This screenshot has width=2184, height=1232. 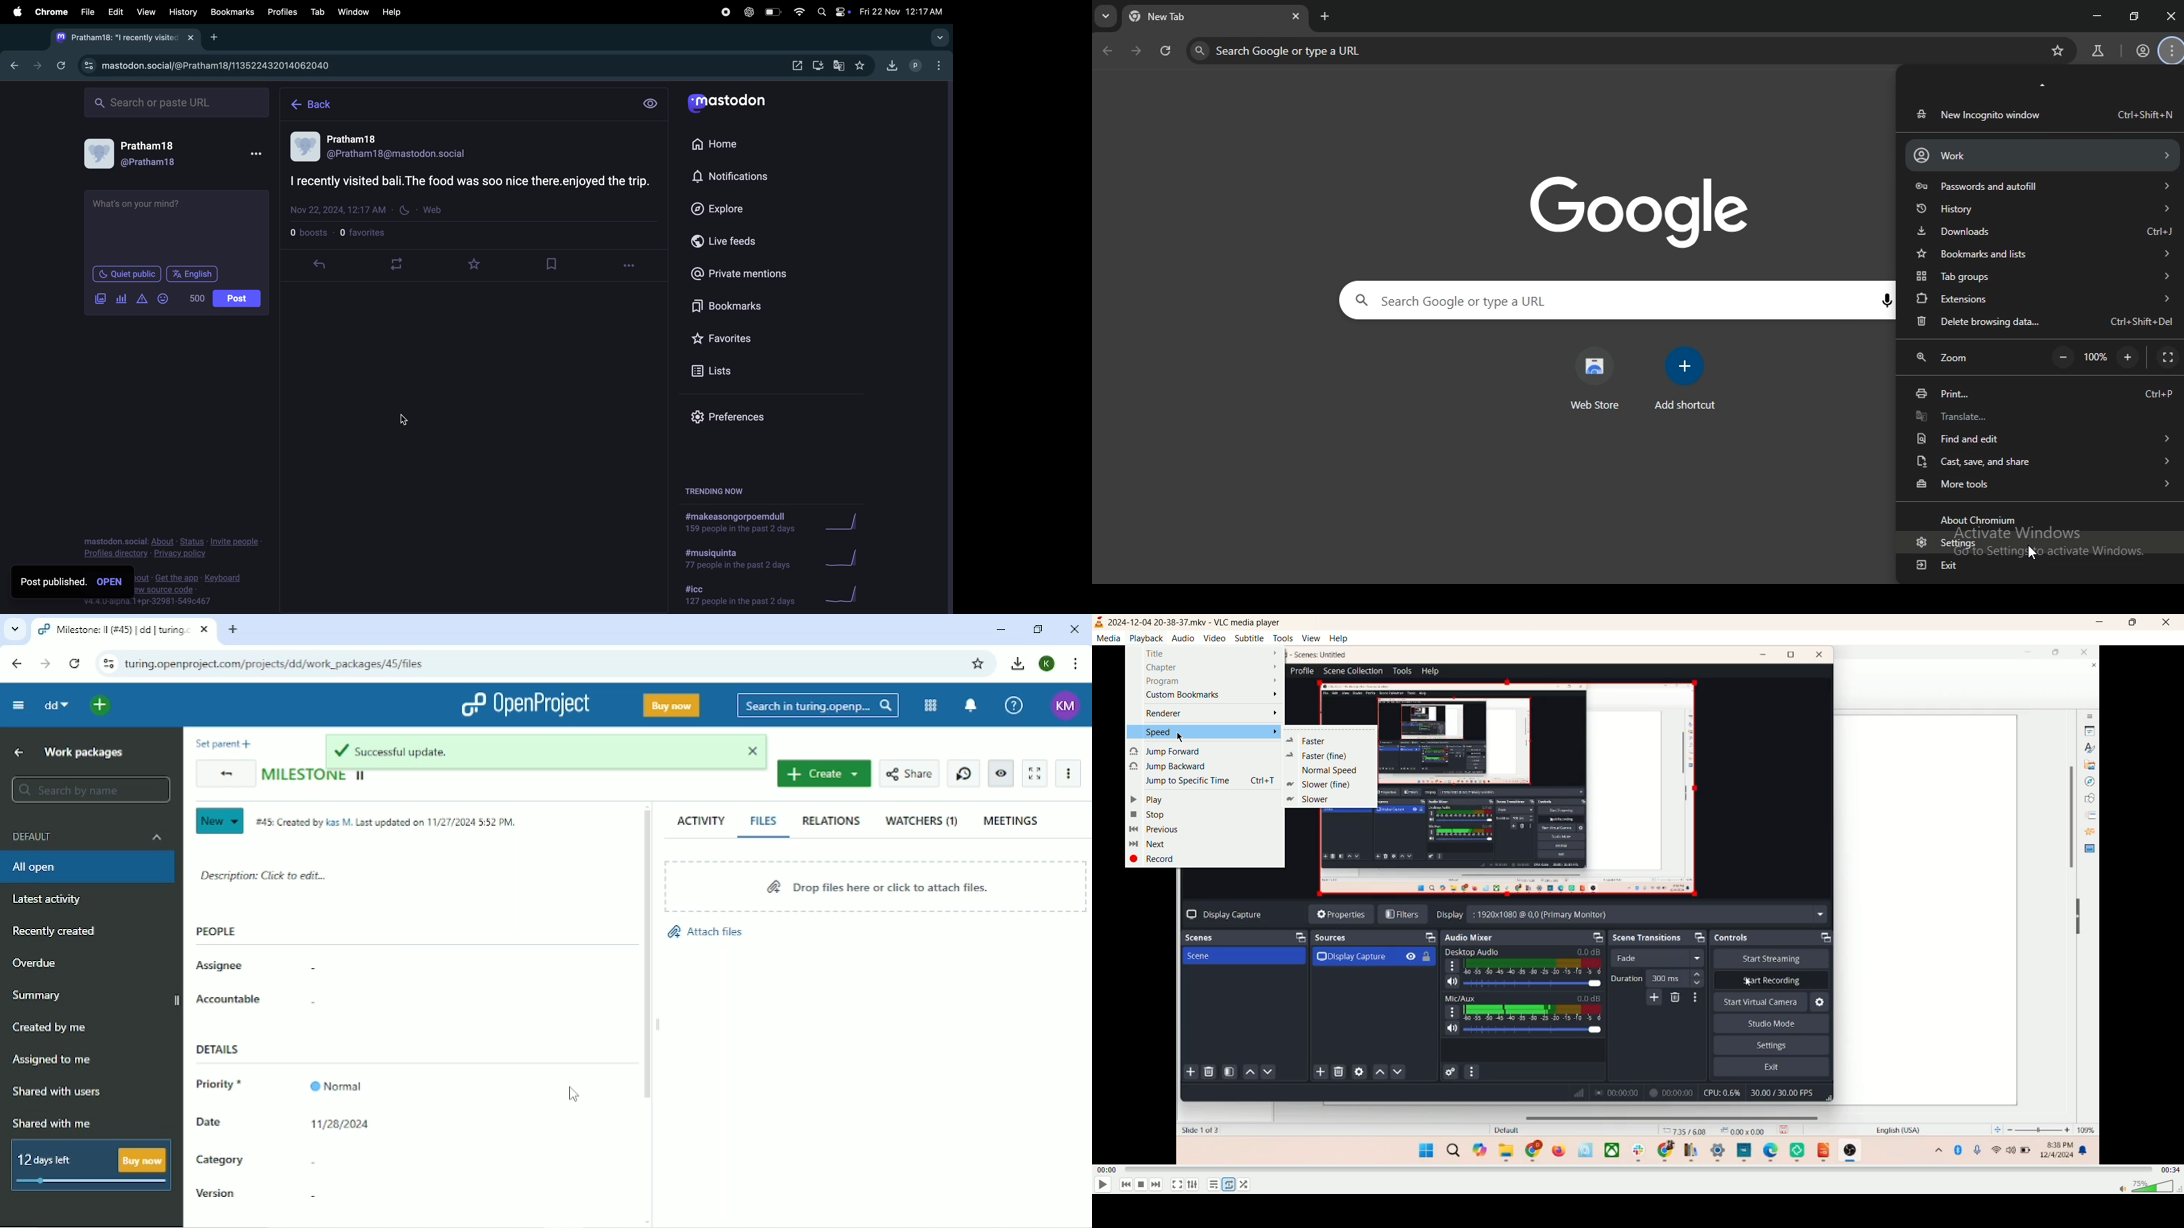 What do you see at coordinates (126, 40) in the screenshot?
I see `mastodon tab` at bounding box center [126, 40].